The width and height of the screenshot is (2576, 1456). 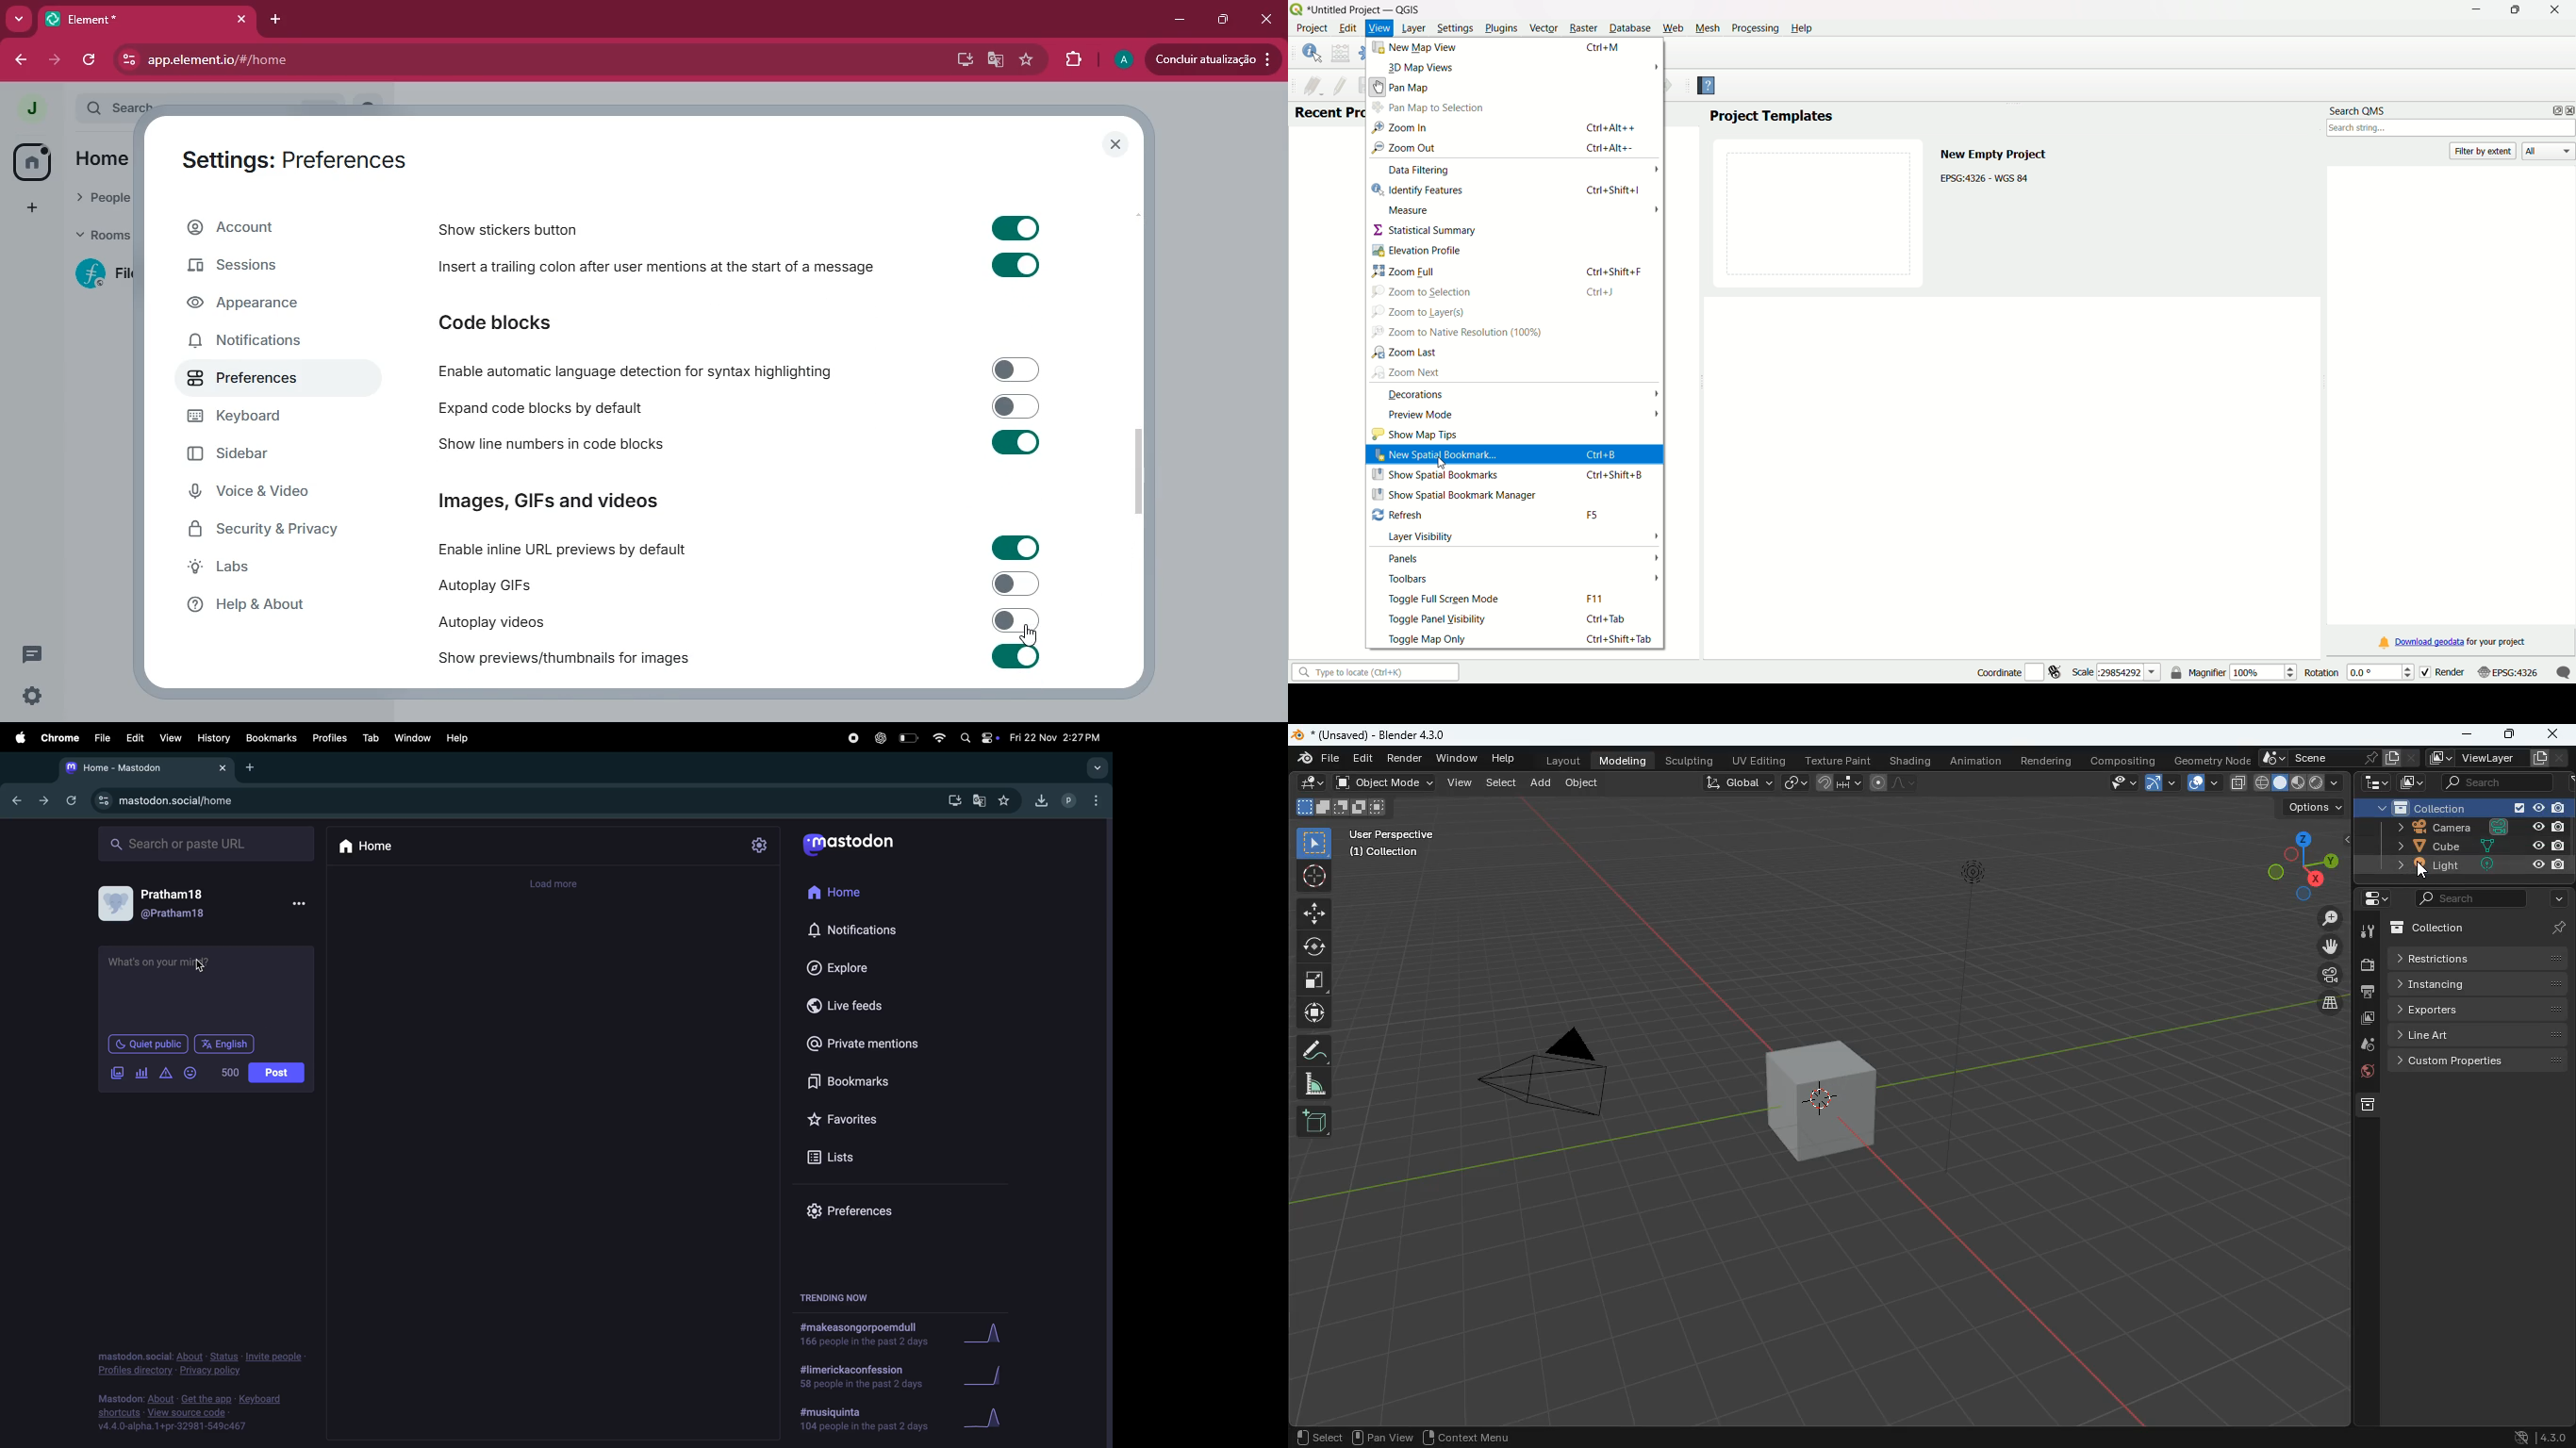 I want to click on profile picture, so click(x=1122, y=60).